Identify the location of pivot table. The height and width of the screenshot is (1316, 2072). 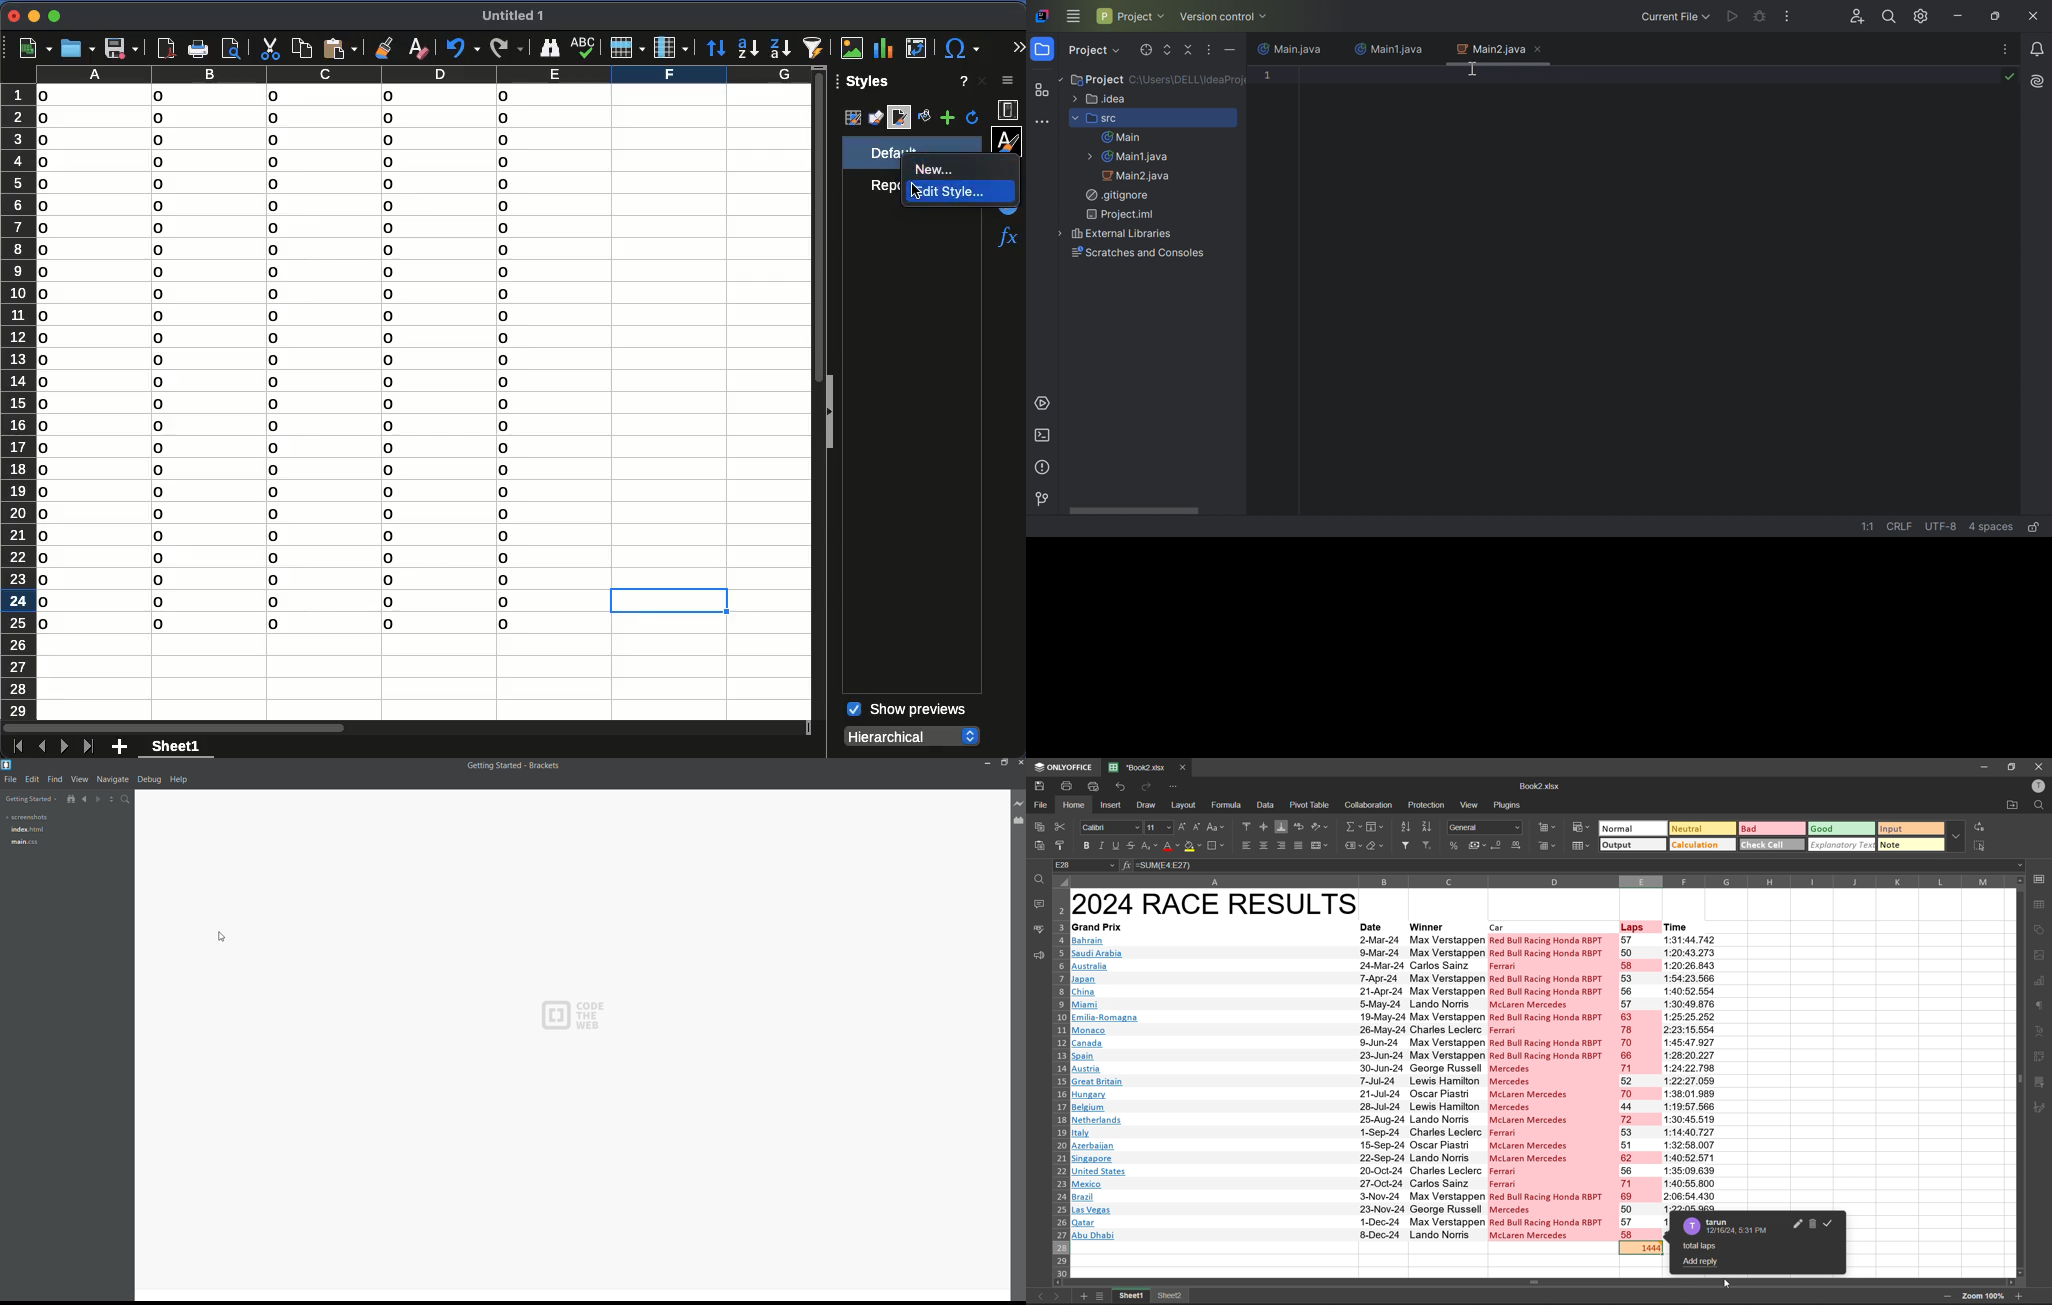
(2039, 1057).